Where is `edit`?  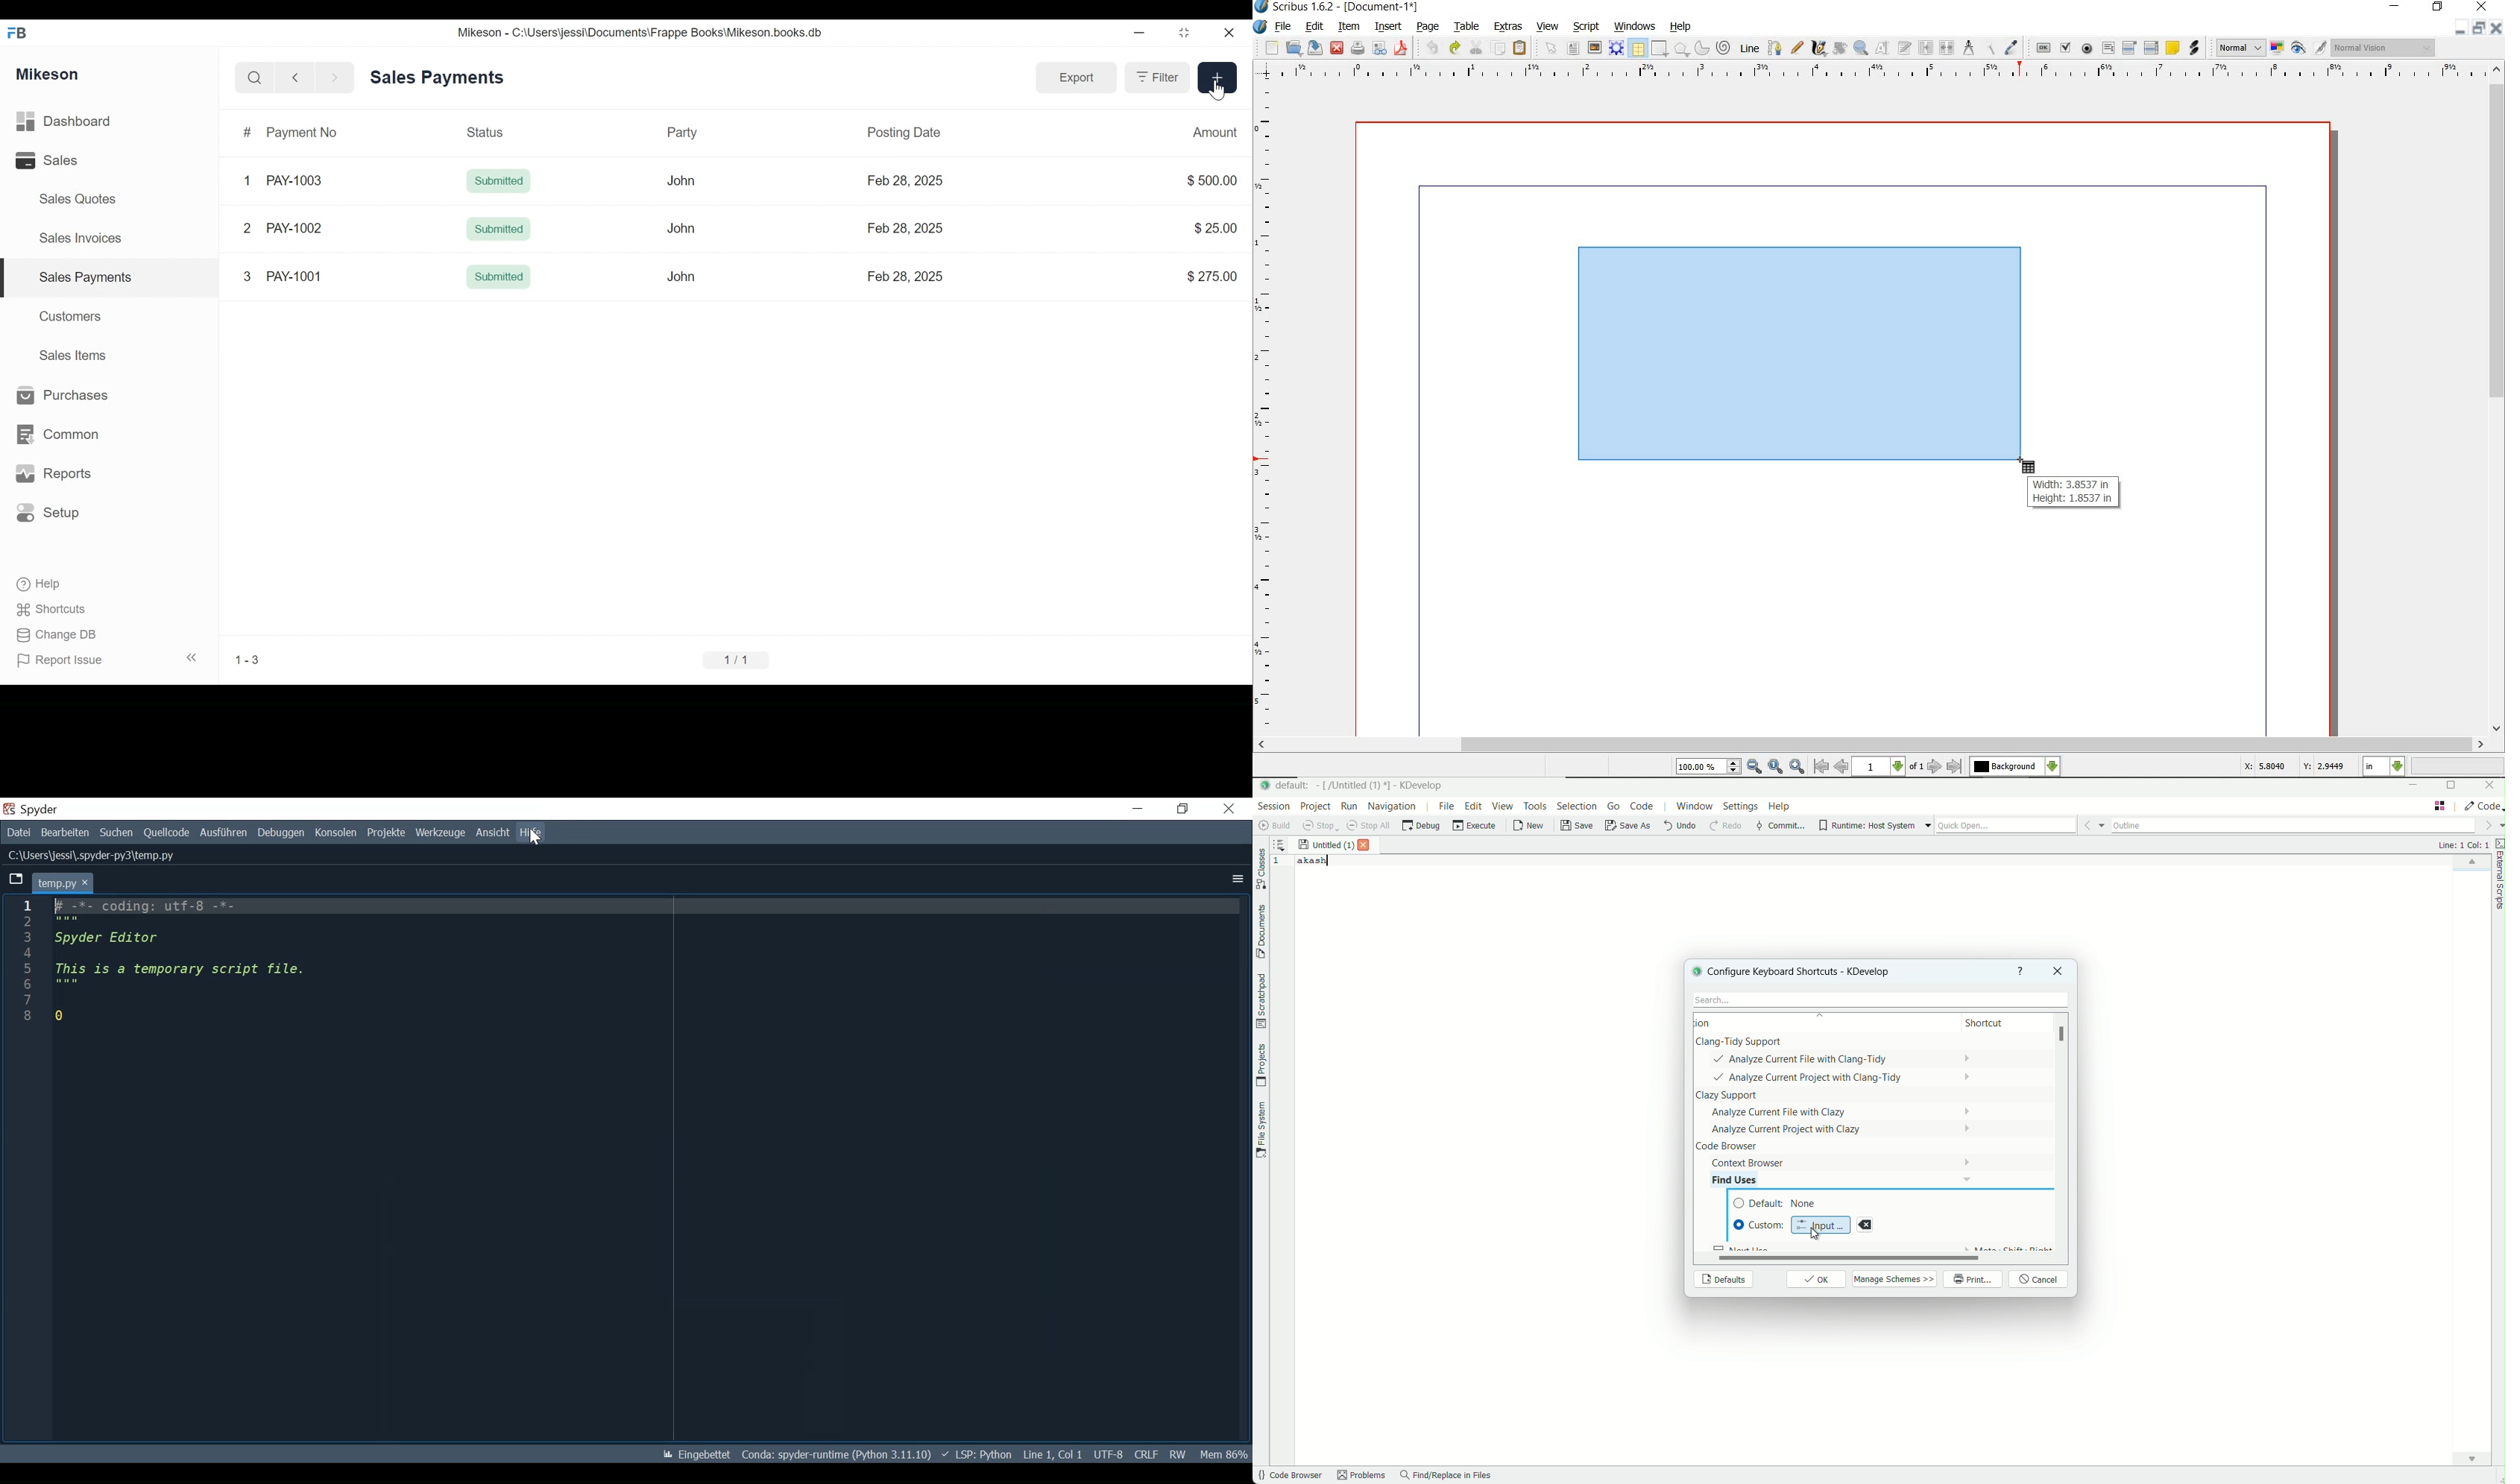
edit is located at coordinates (1313, 27).